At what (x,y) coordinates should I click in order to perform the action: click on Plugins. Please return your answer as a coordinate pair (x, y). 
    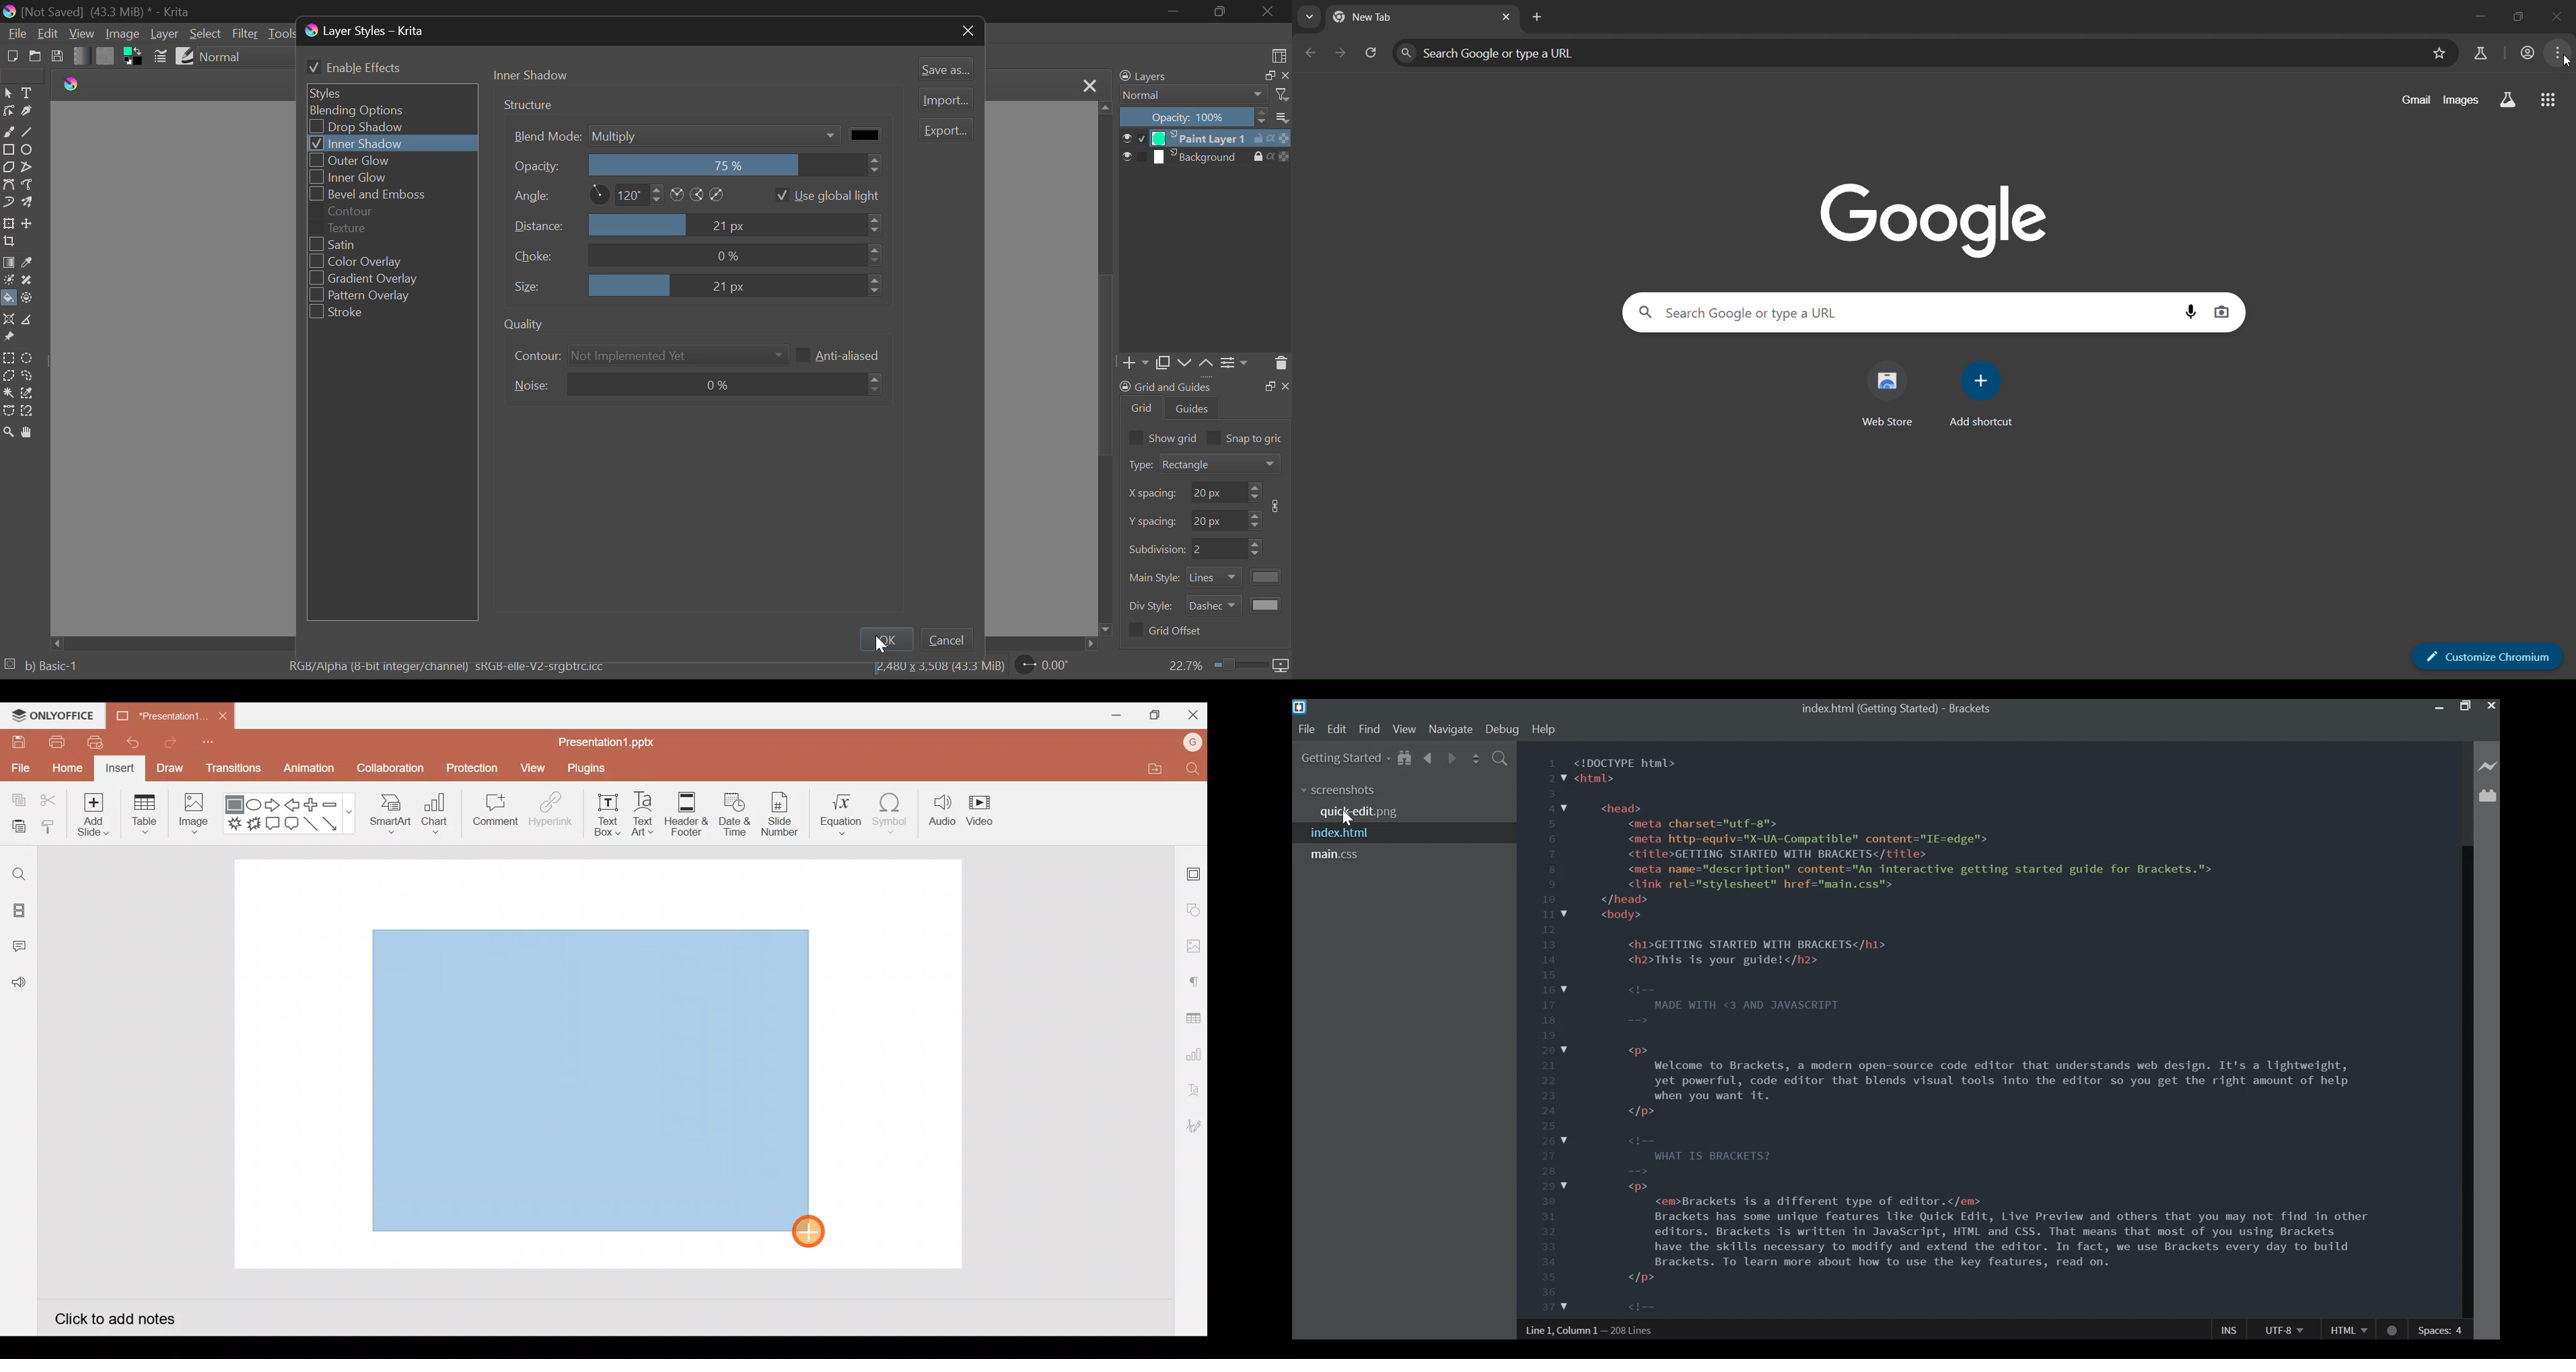
    Looking at the image, I should click on (595, 766).